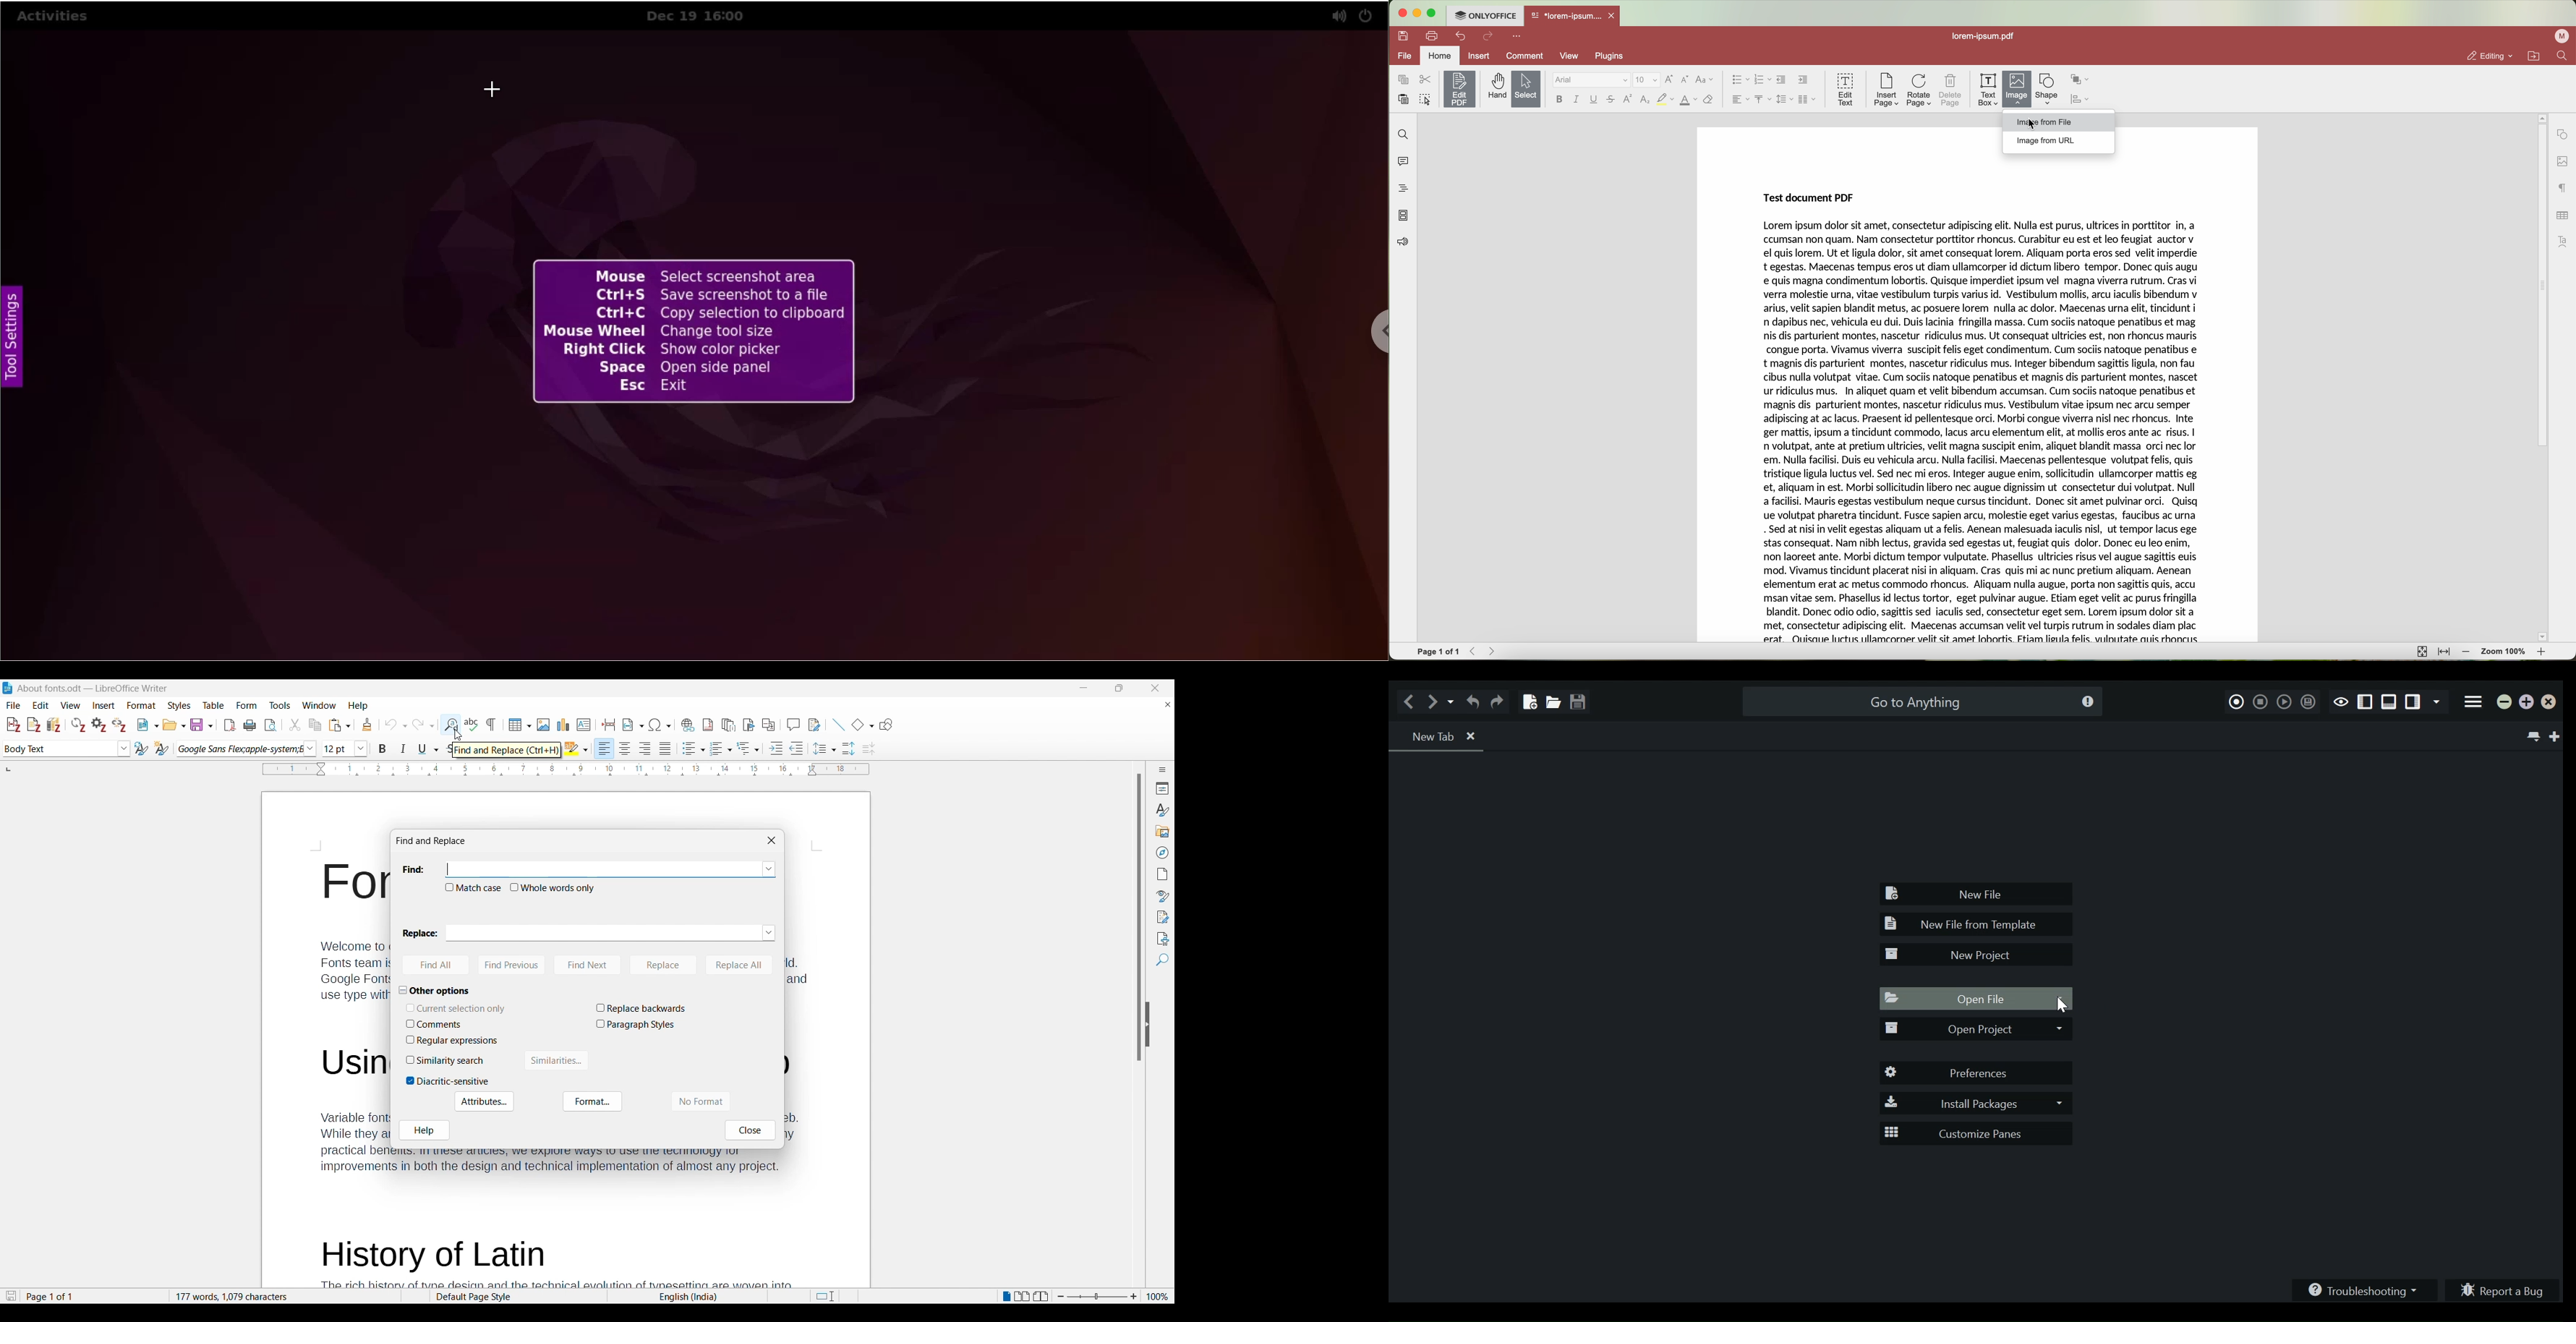 The image size is (2576, 1344). Describe the element at coordinates (202, 725) in the screenshot. I see `Save options` at that location.